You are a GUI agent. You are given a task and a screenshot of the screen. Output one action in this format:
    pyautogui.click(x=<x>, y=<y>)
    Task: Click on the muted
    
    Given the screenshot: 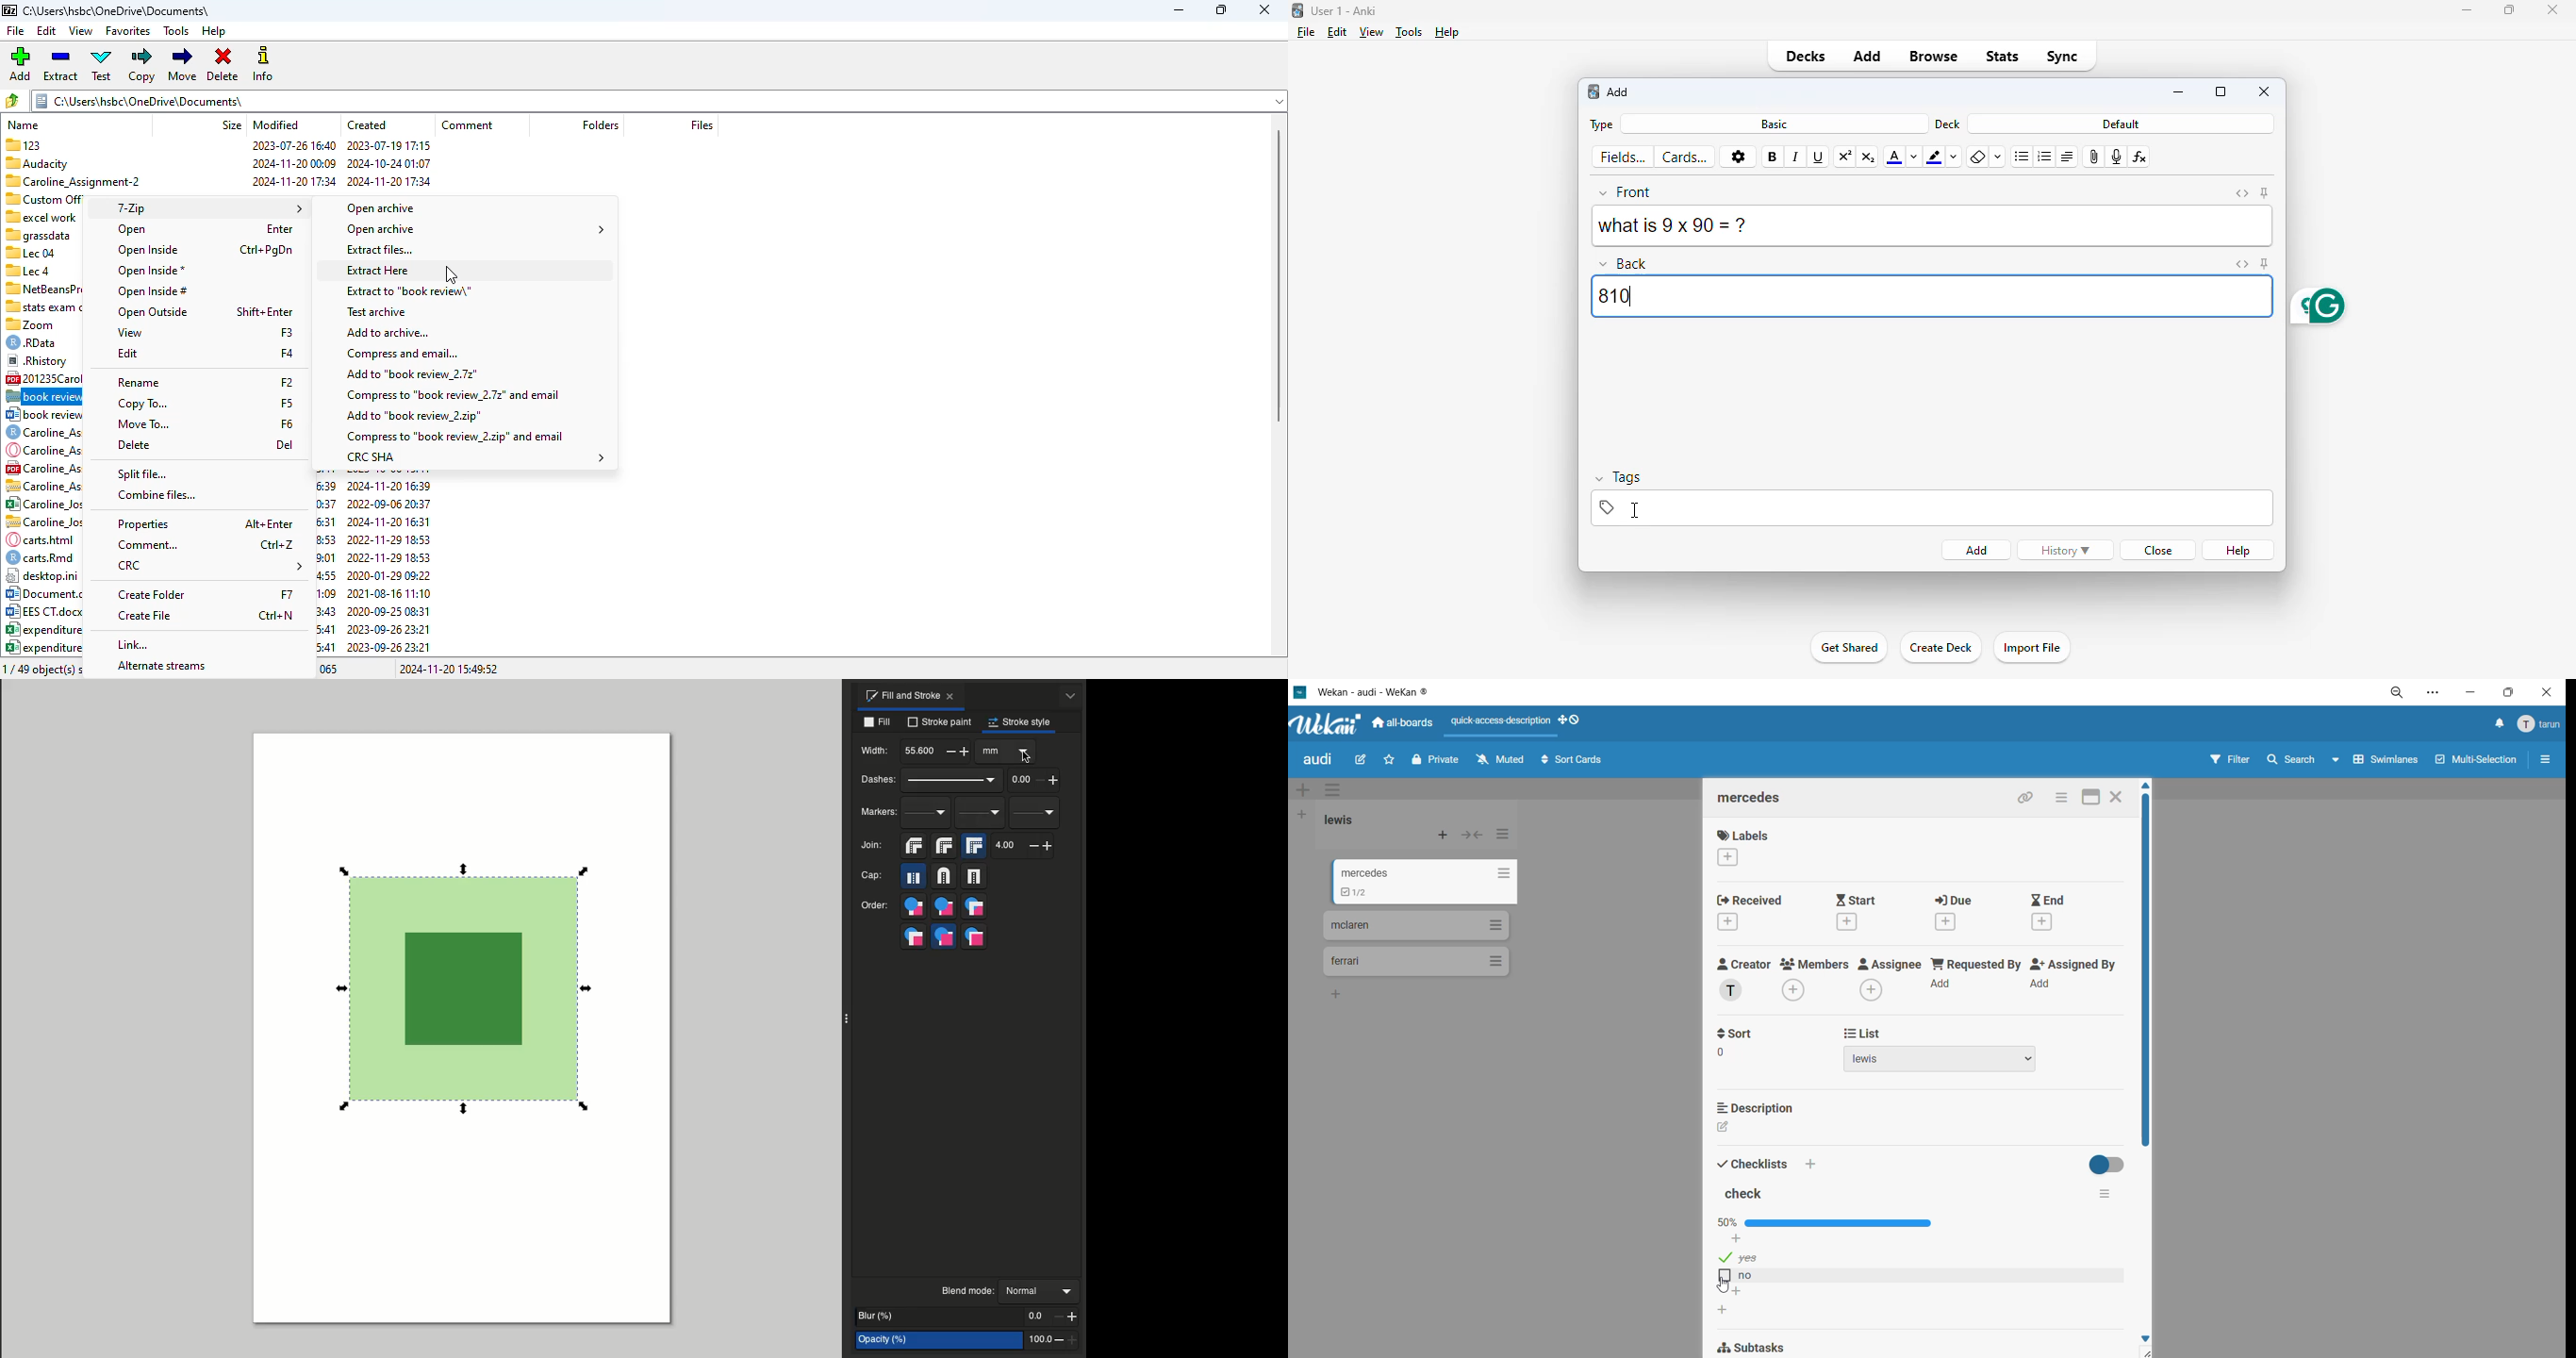 What is the action you would take?
    pyautogui.click(x=1504, y=764)
    